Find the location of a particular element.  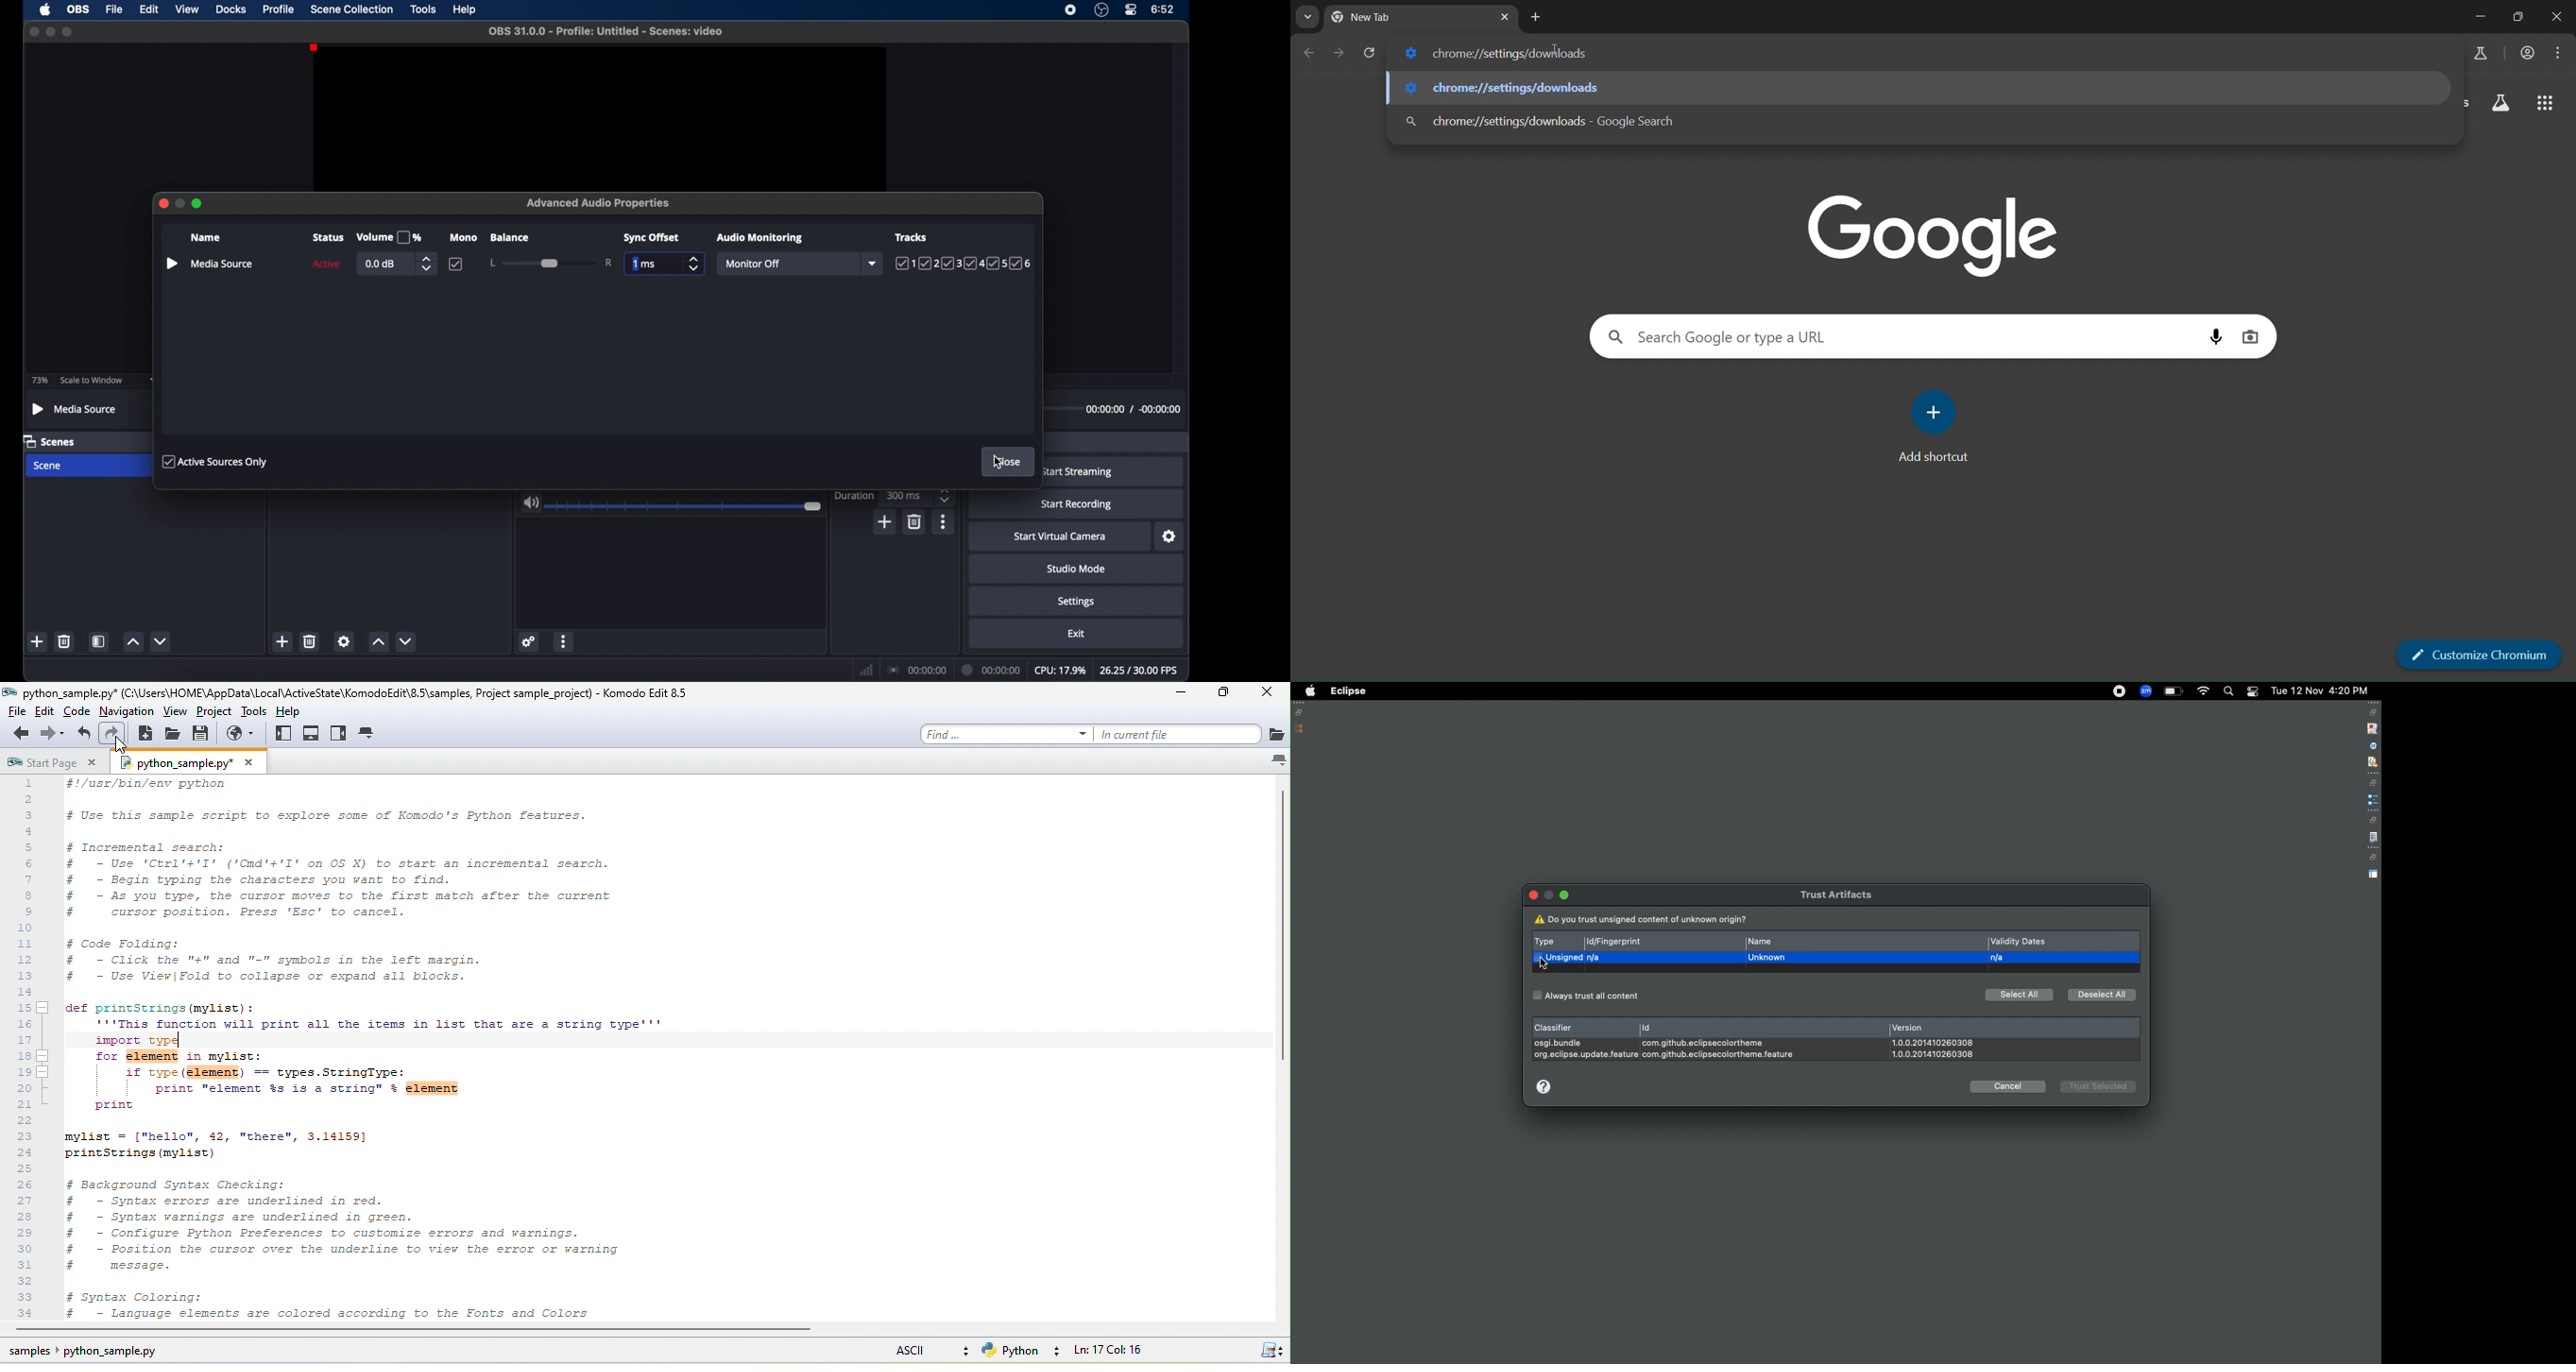

timestamps is located at coordinates (1134, 409).